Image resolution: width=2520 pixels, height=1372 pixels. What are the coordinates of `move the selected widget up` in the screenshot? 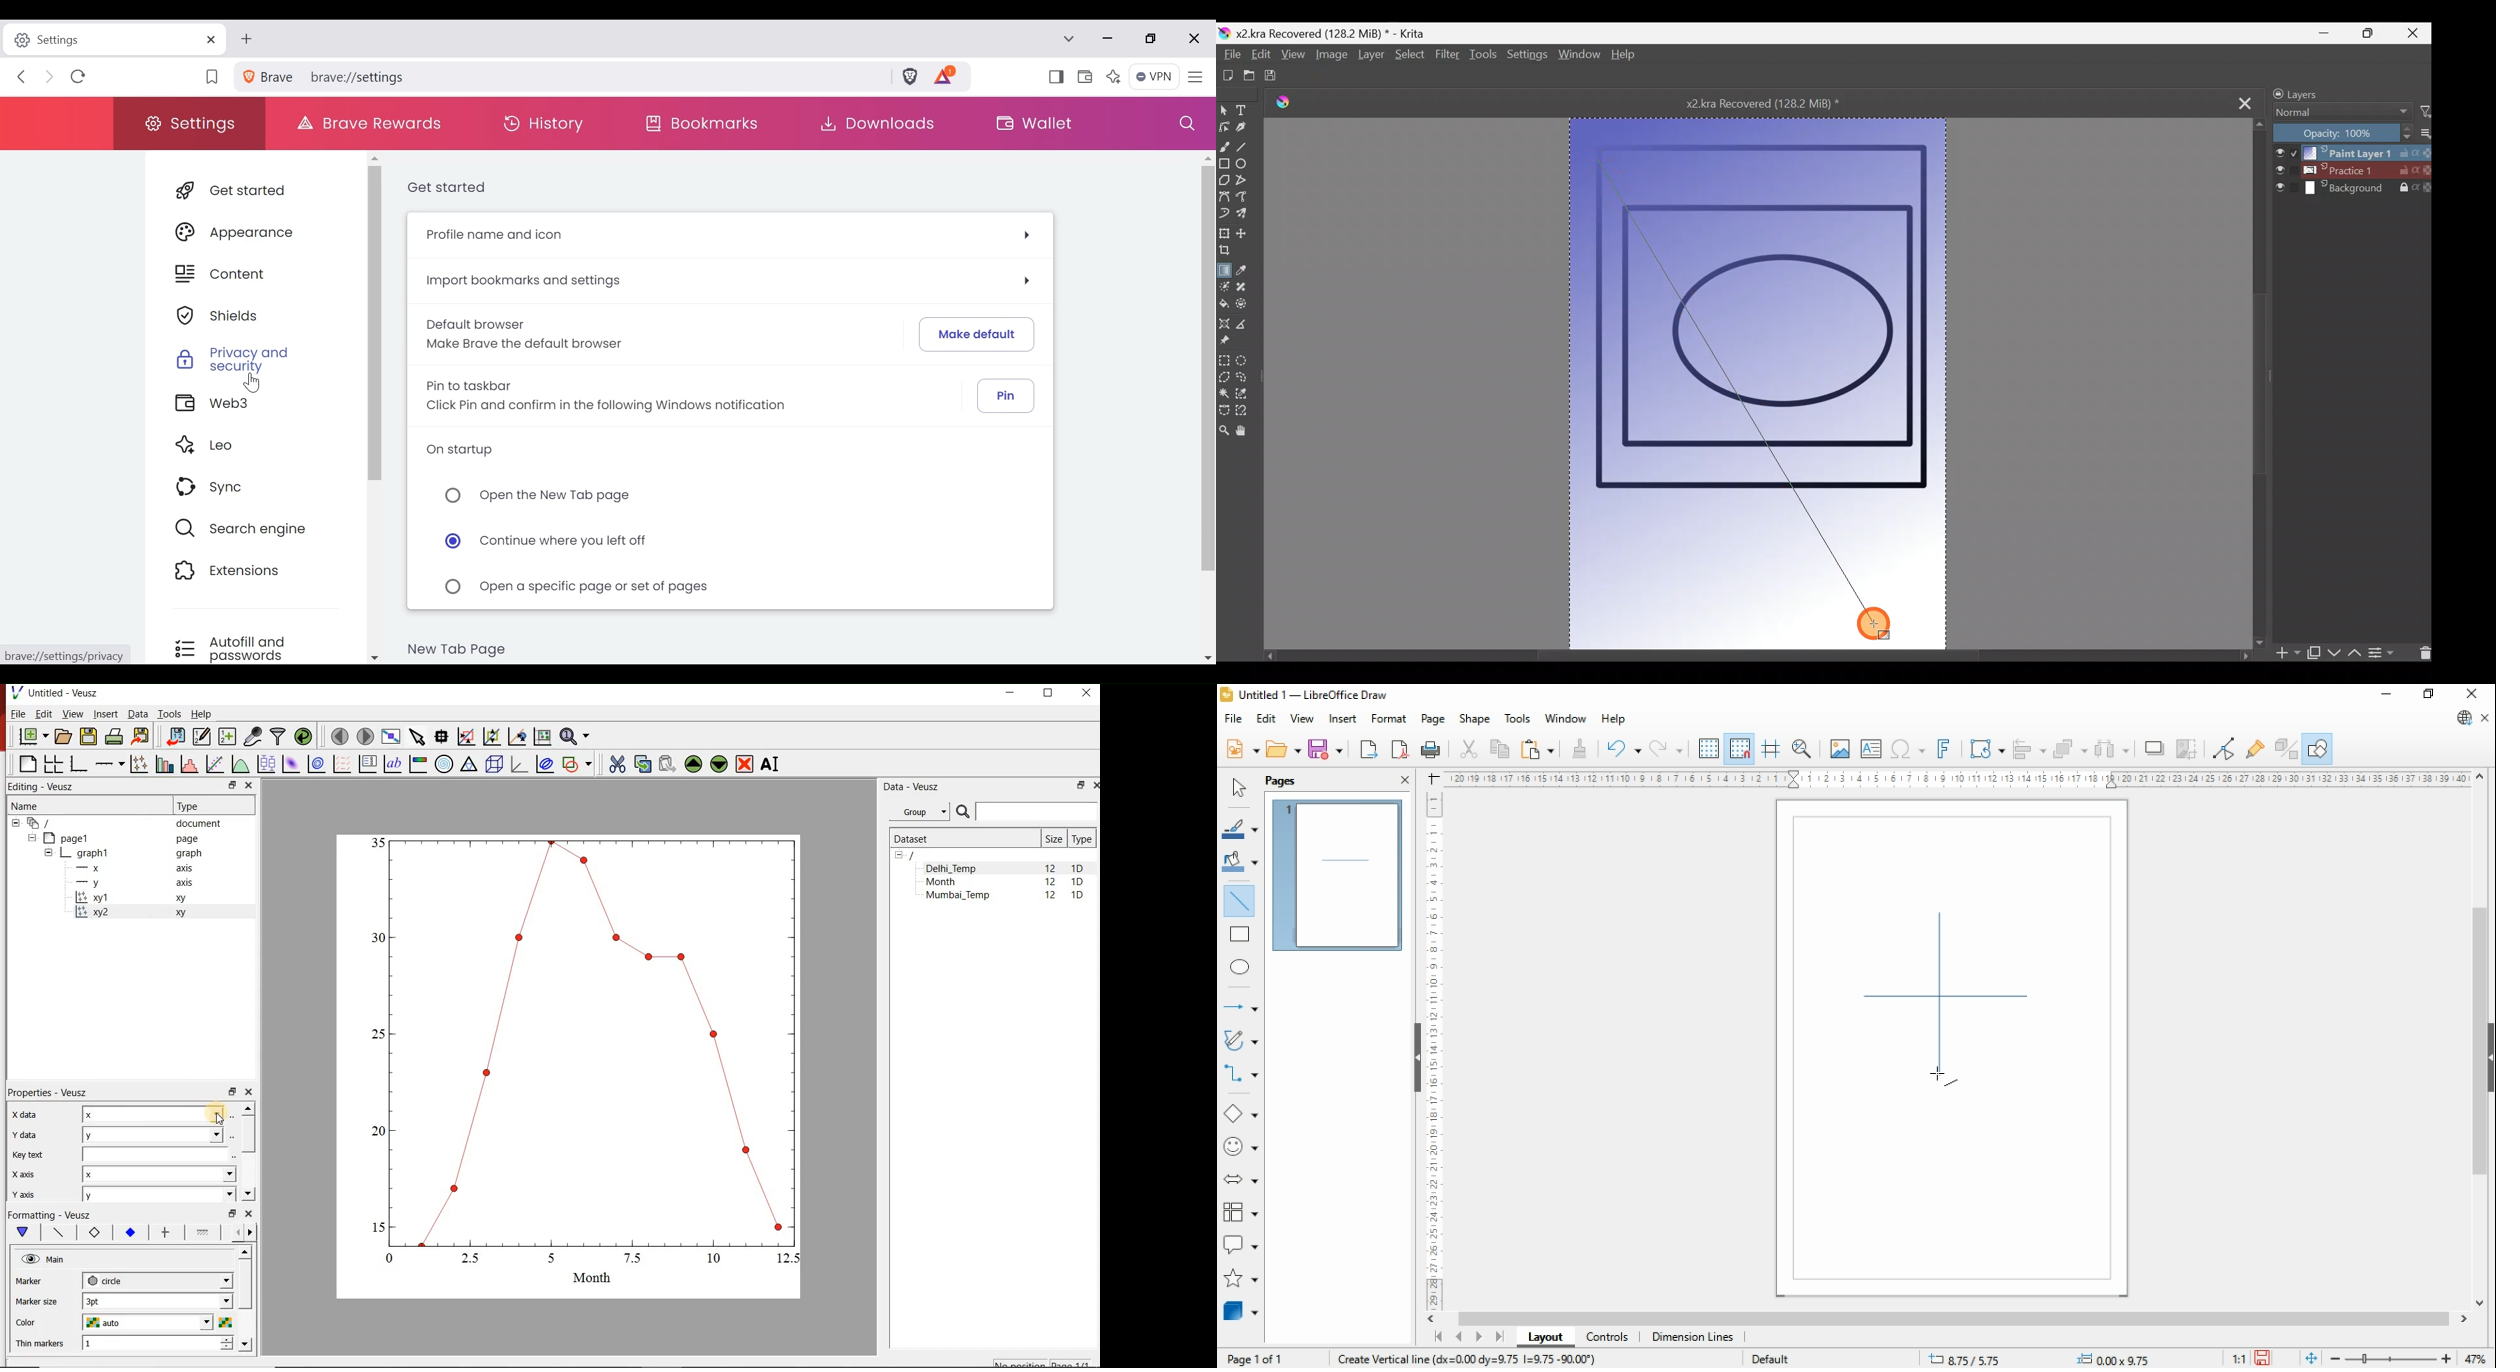 It's located at (693, 764).